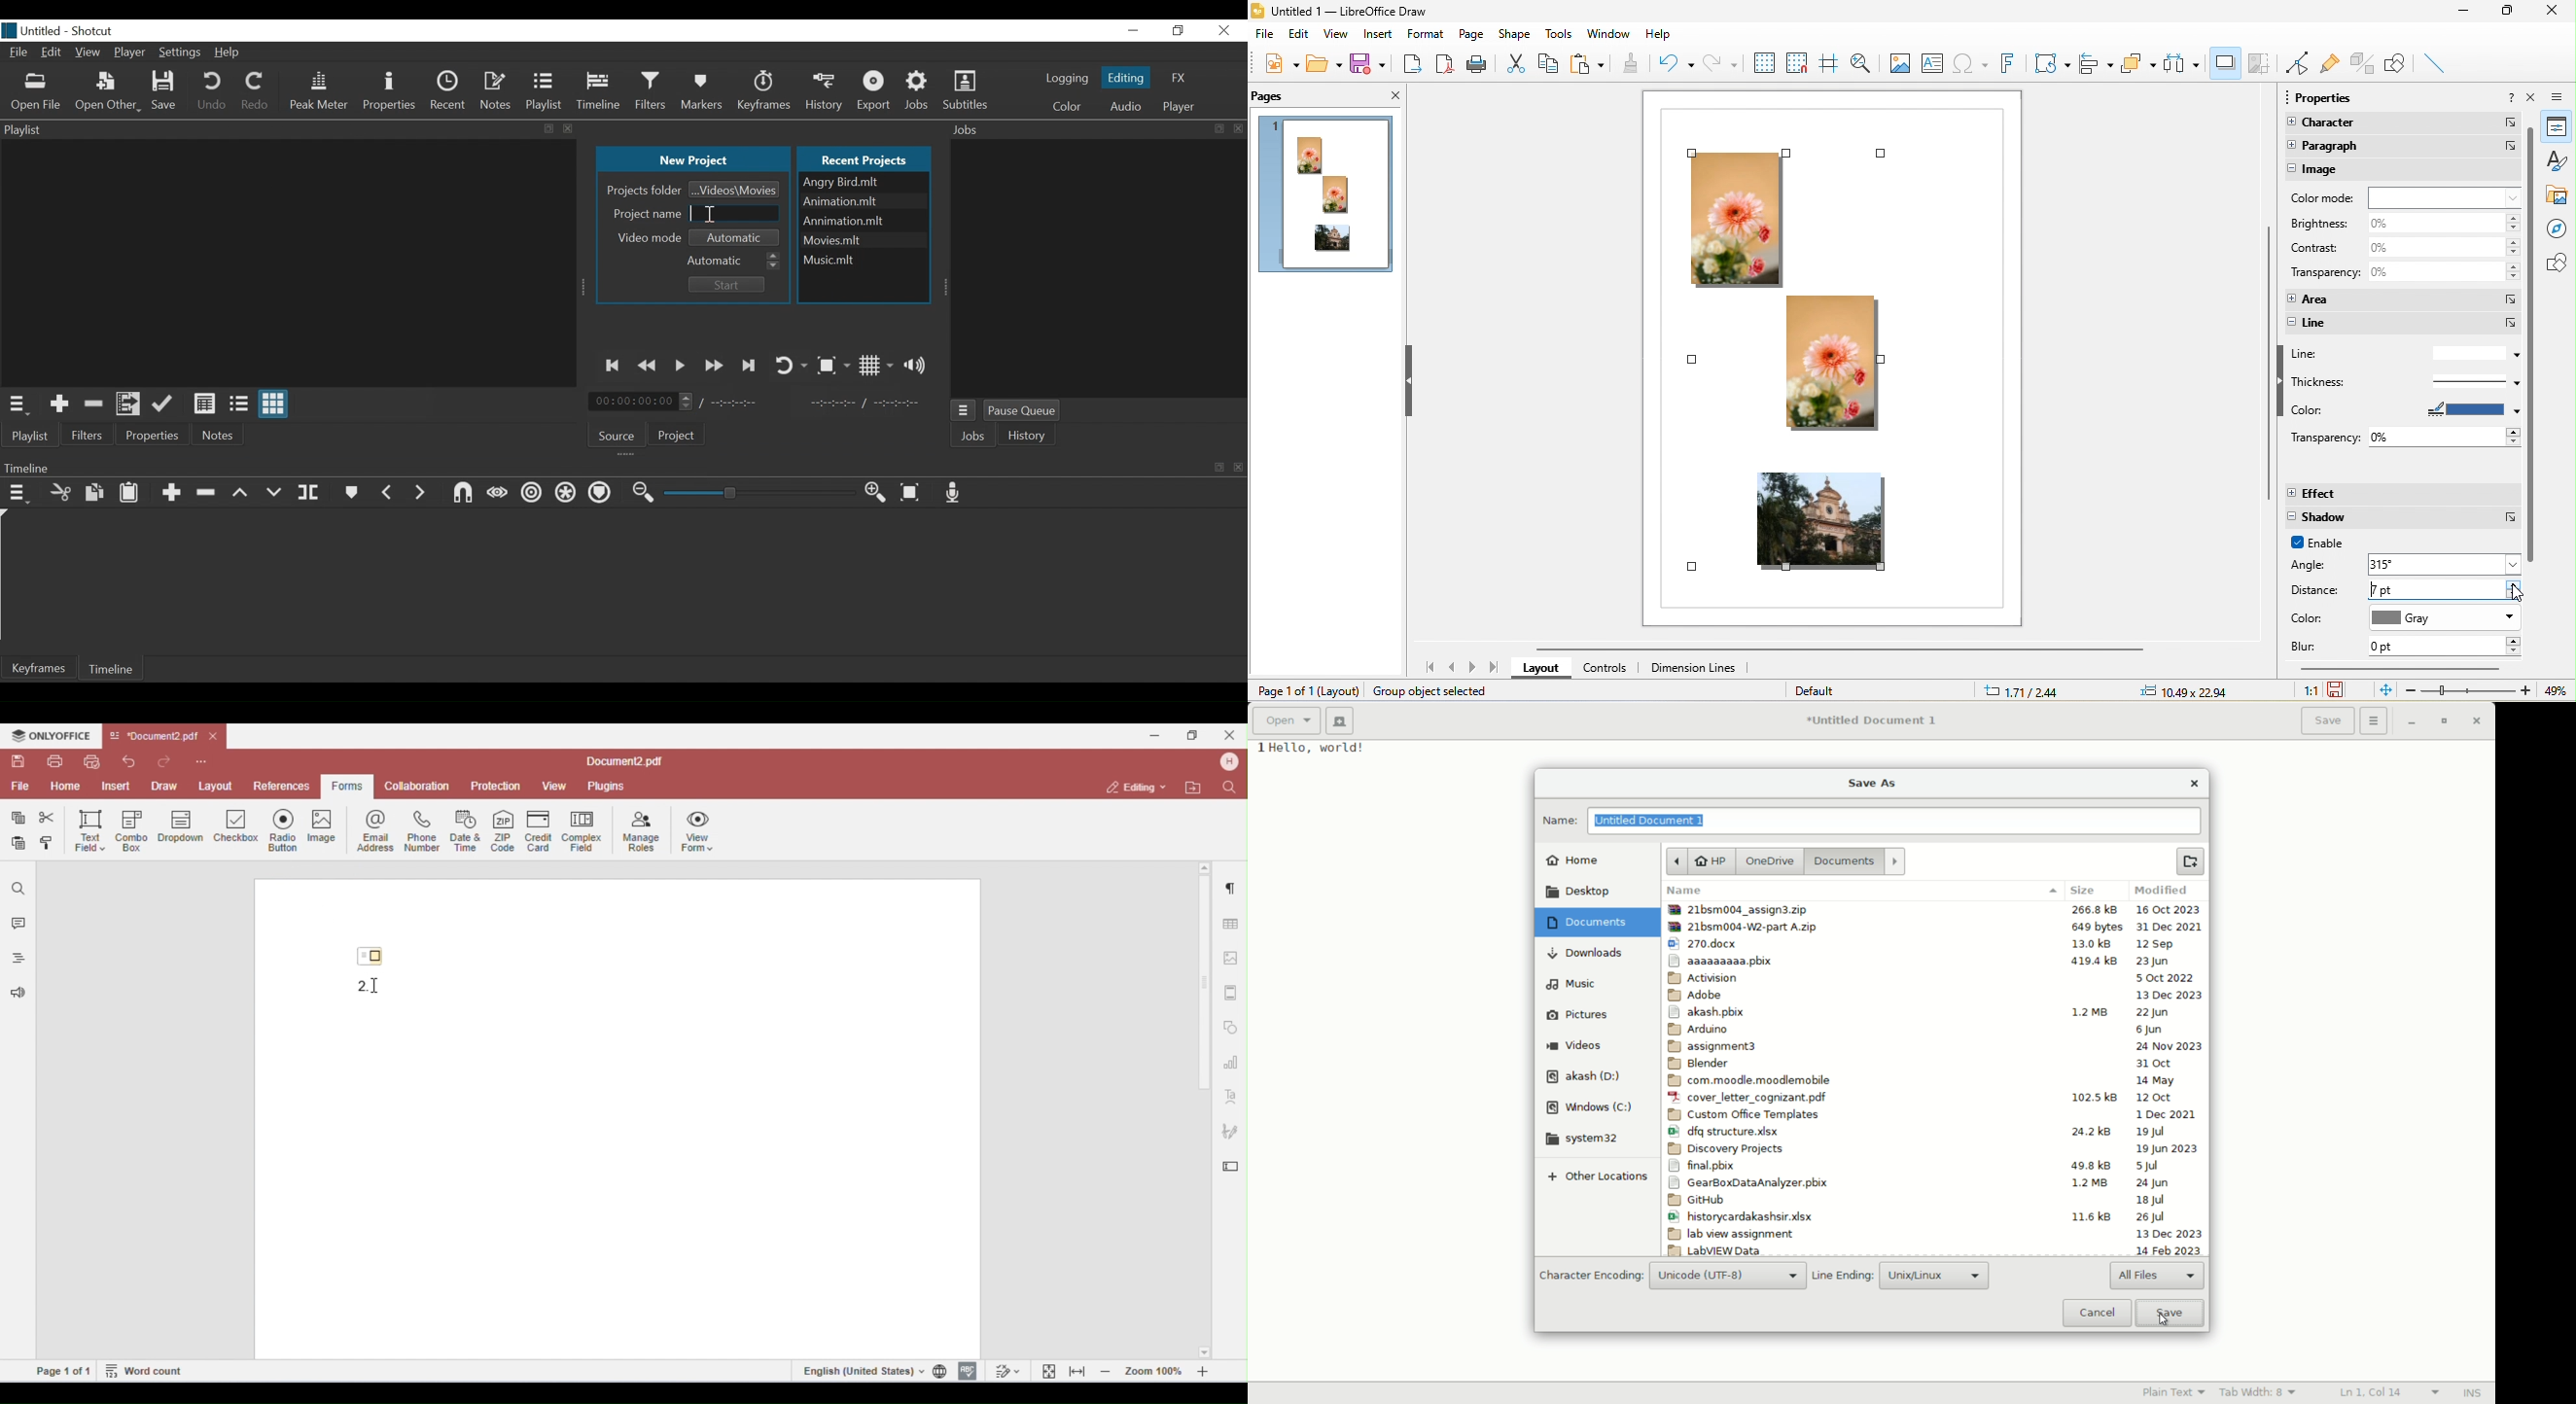  I want to click on layout, so click(1544, 668).